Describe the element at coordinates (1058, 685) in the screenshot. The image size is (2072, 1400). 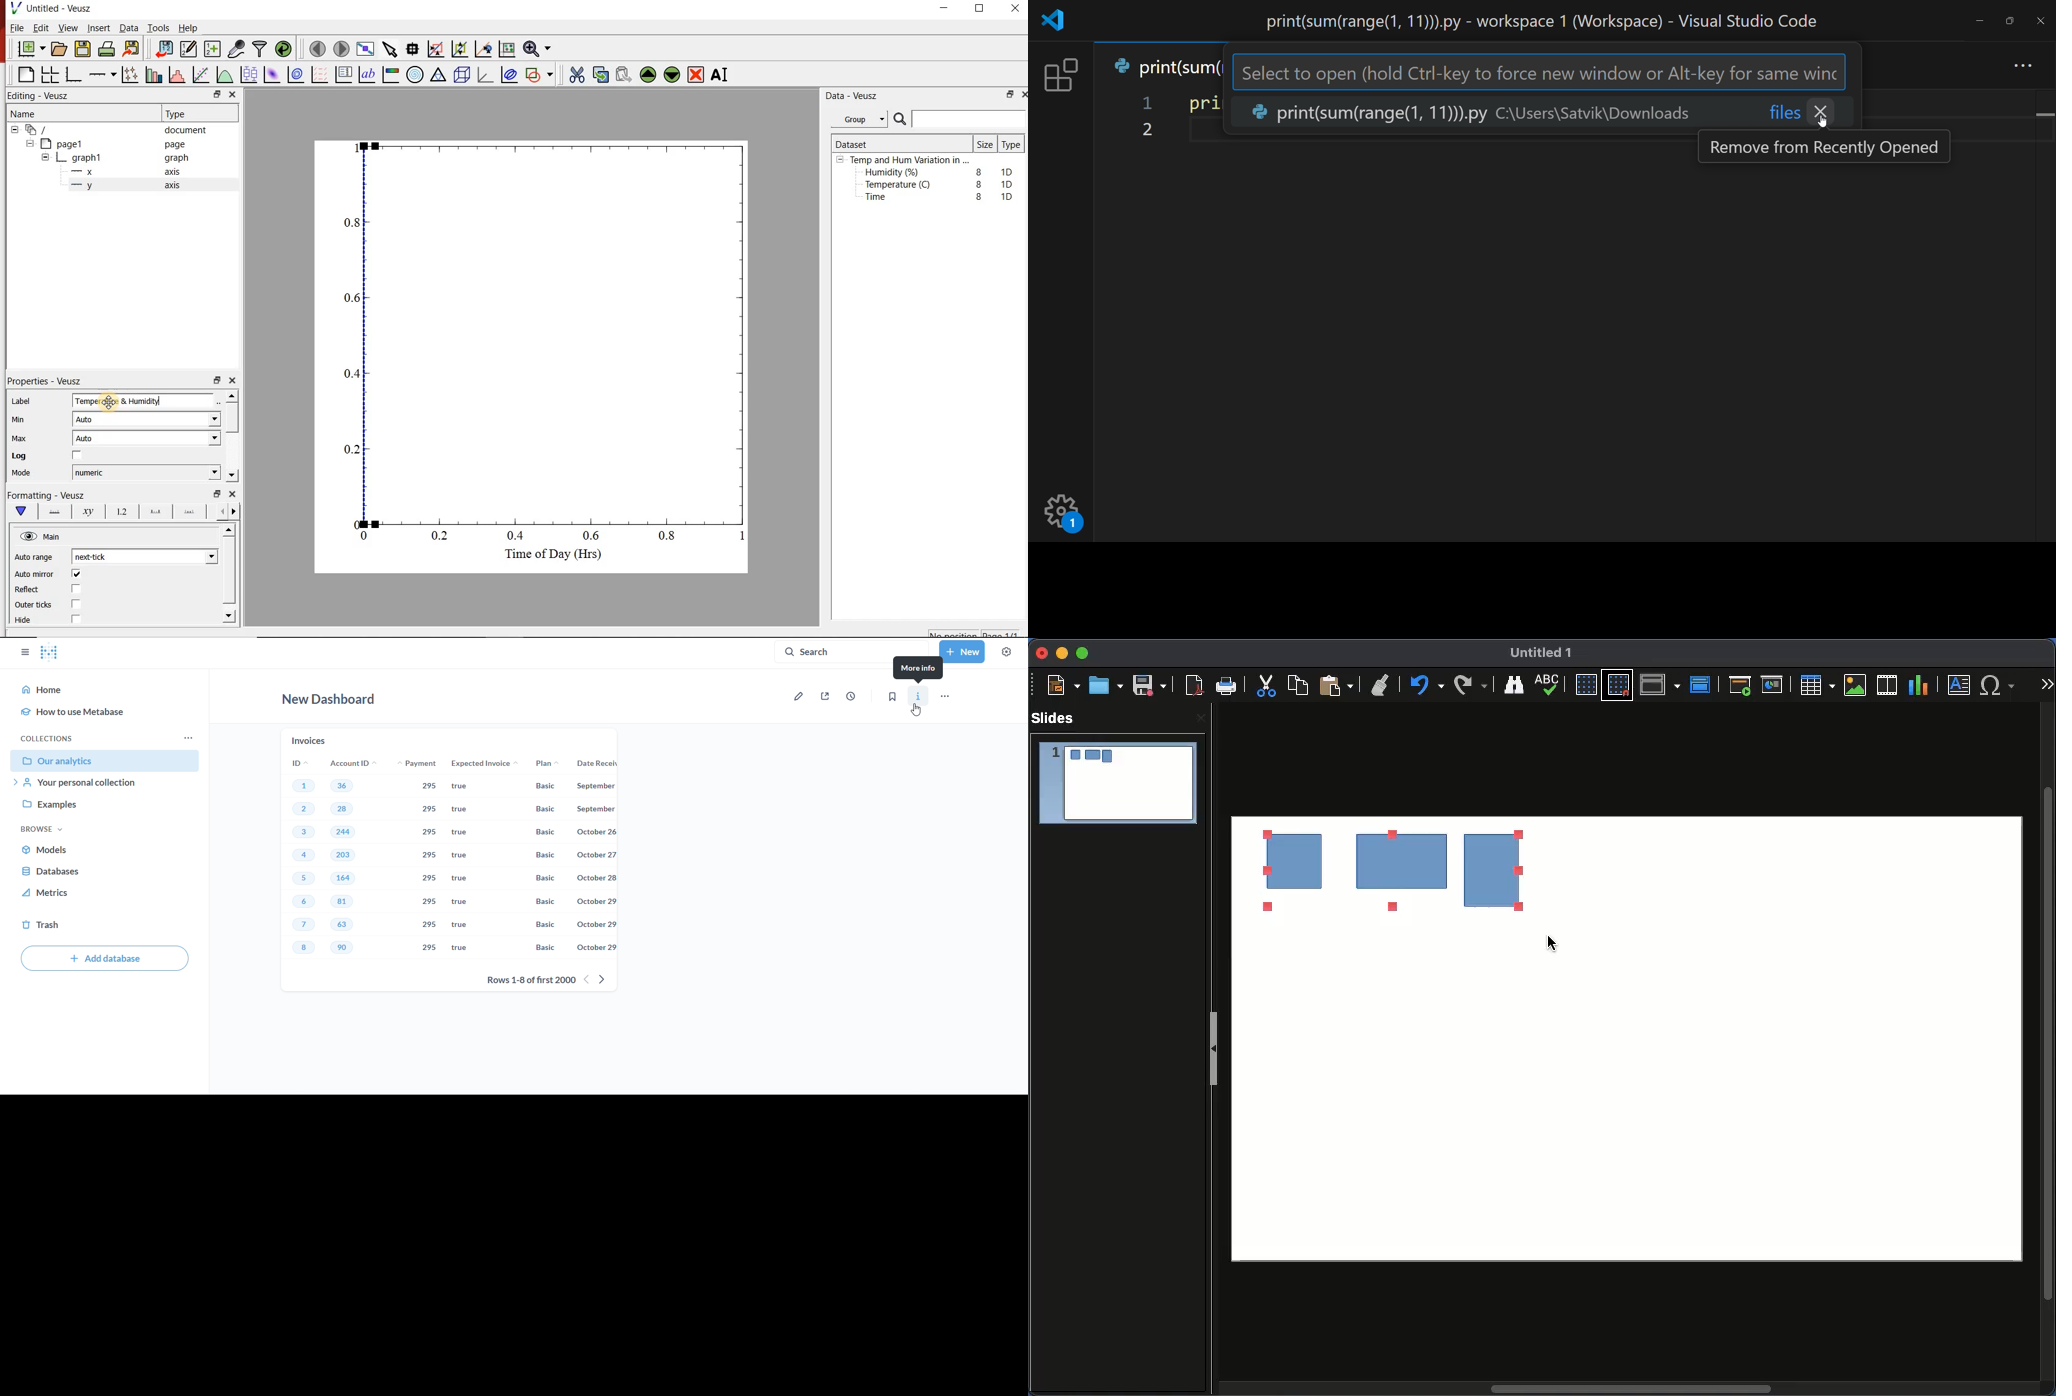
I see `New` at that location.